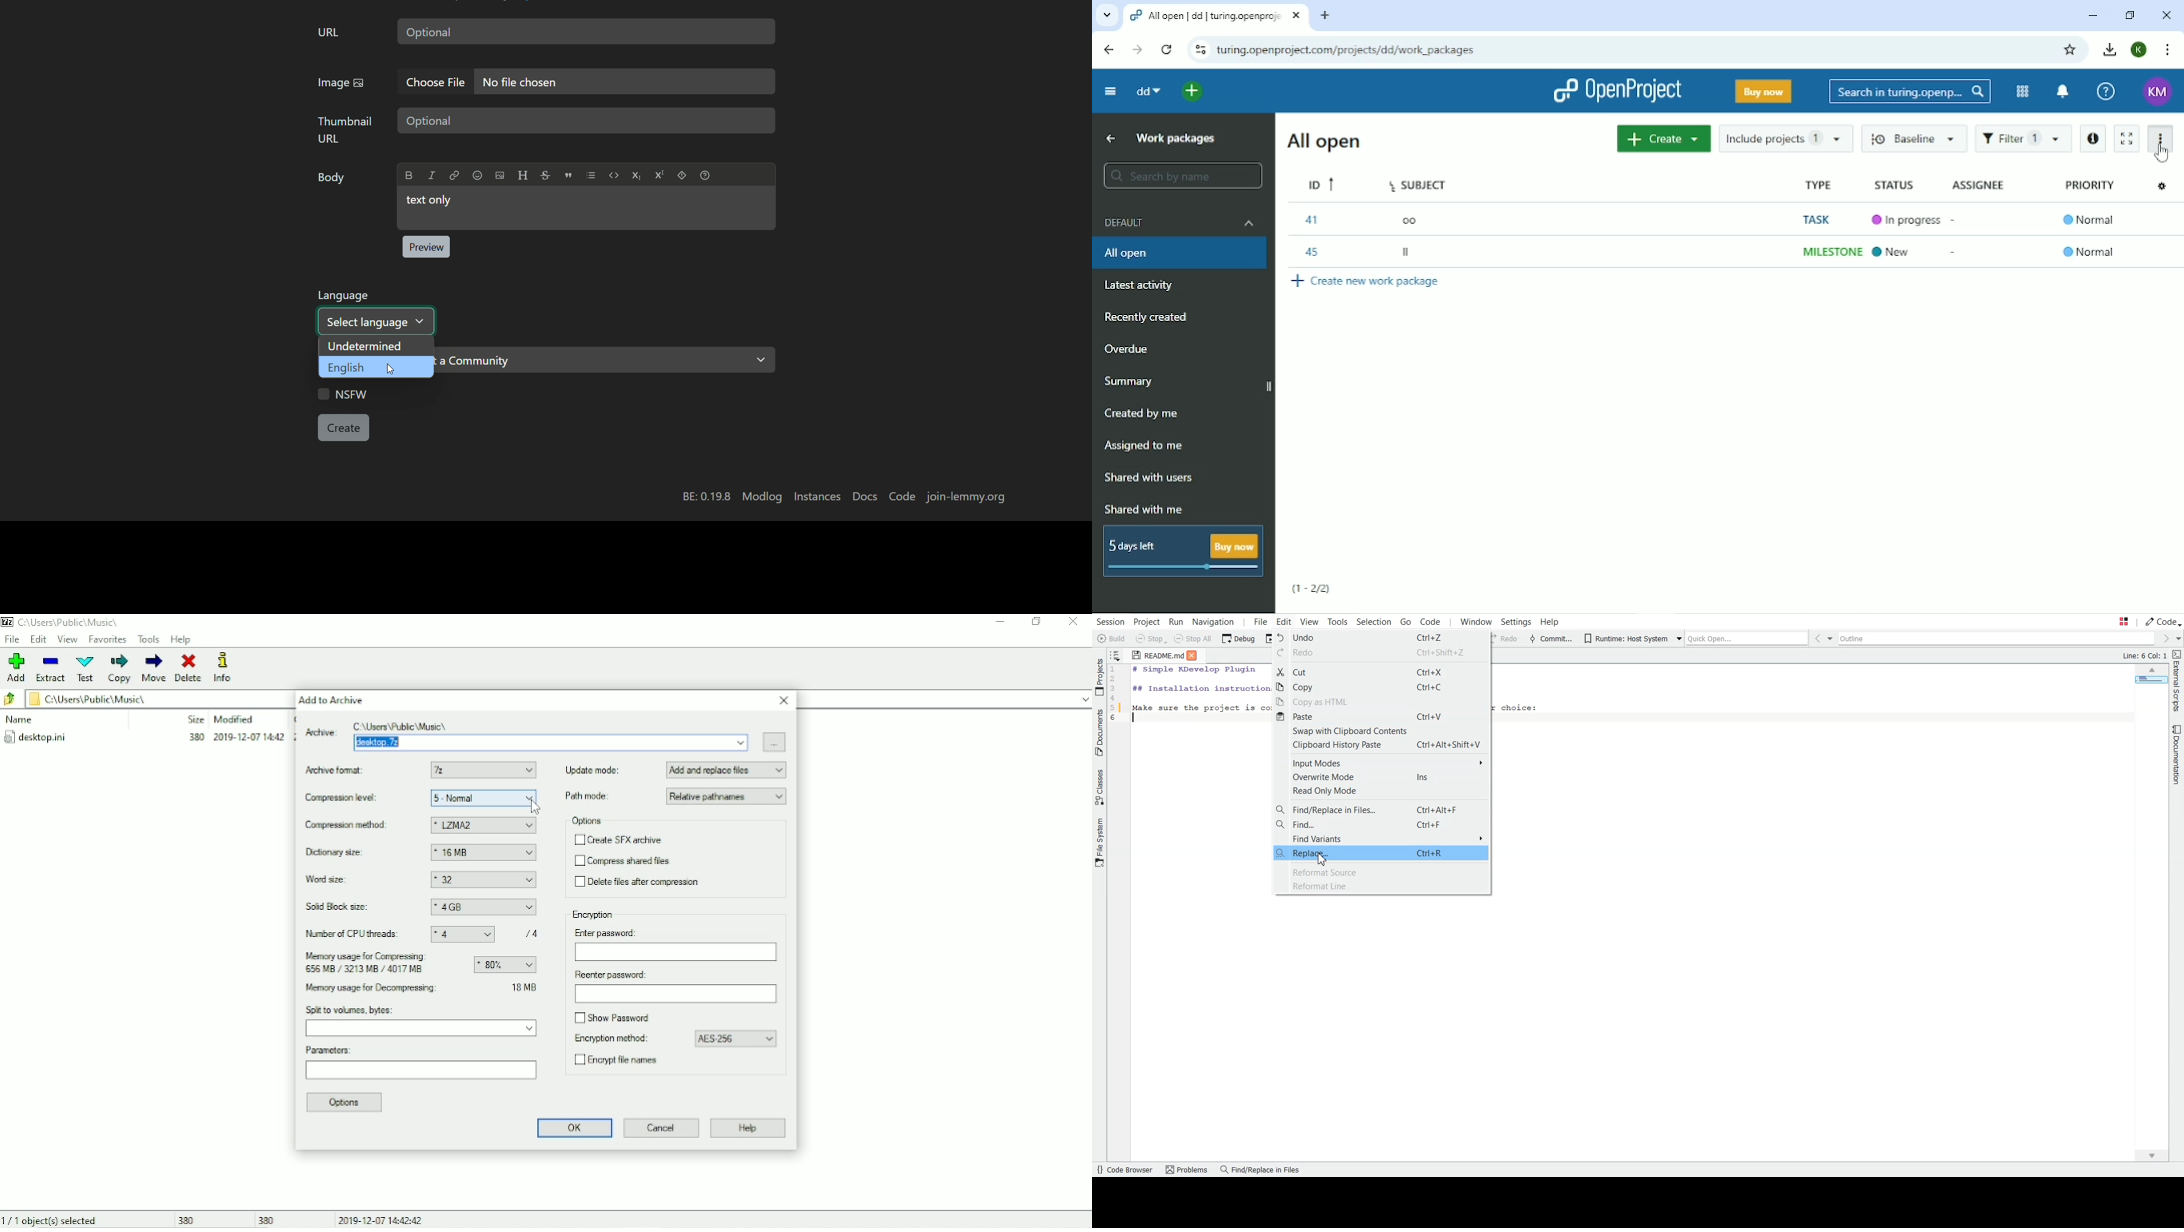 Image resolution: width=2184 pixels, height=1232 pixels. What do you see at coordinates (609, 975) in the screenshot?
I see `Reenter password` at bounding box center [609, 975].